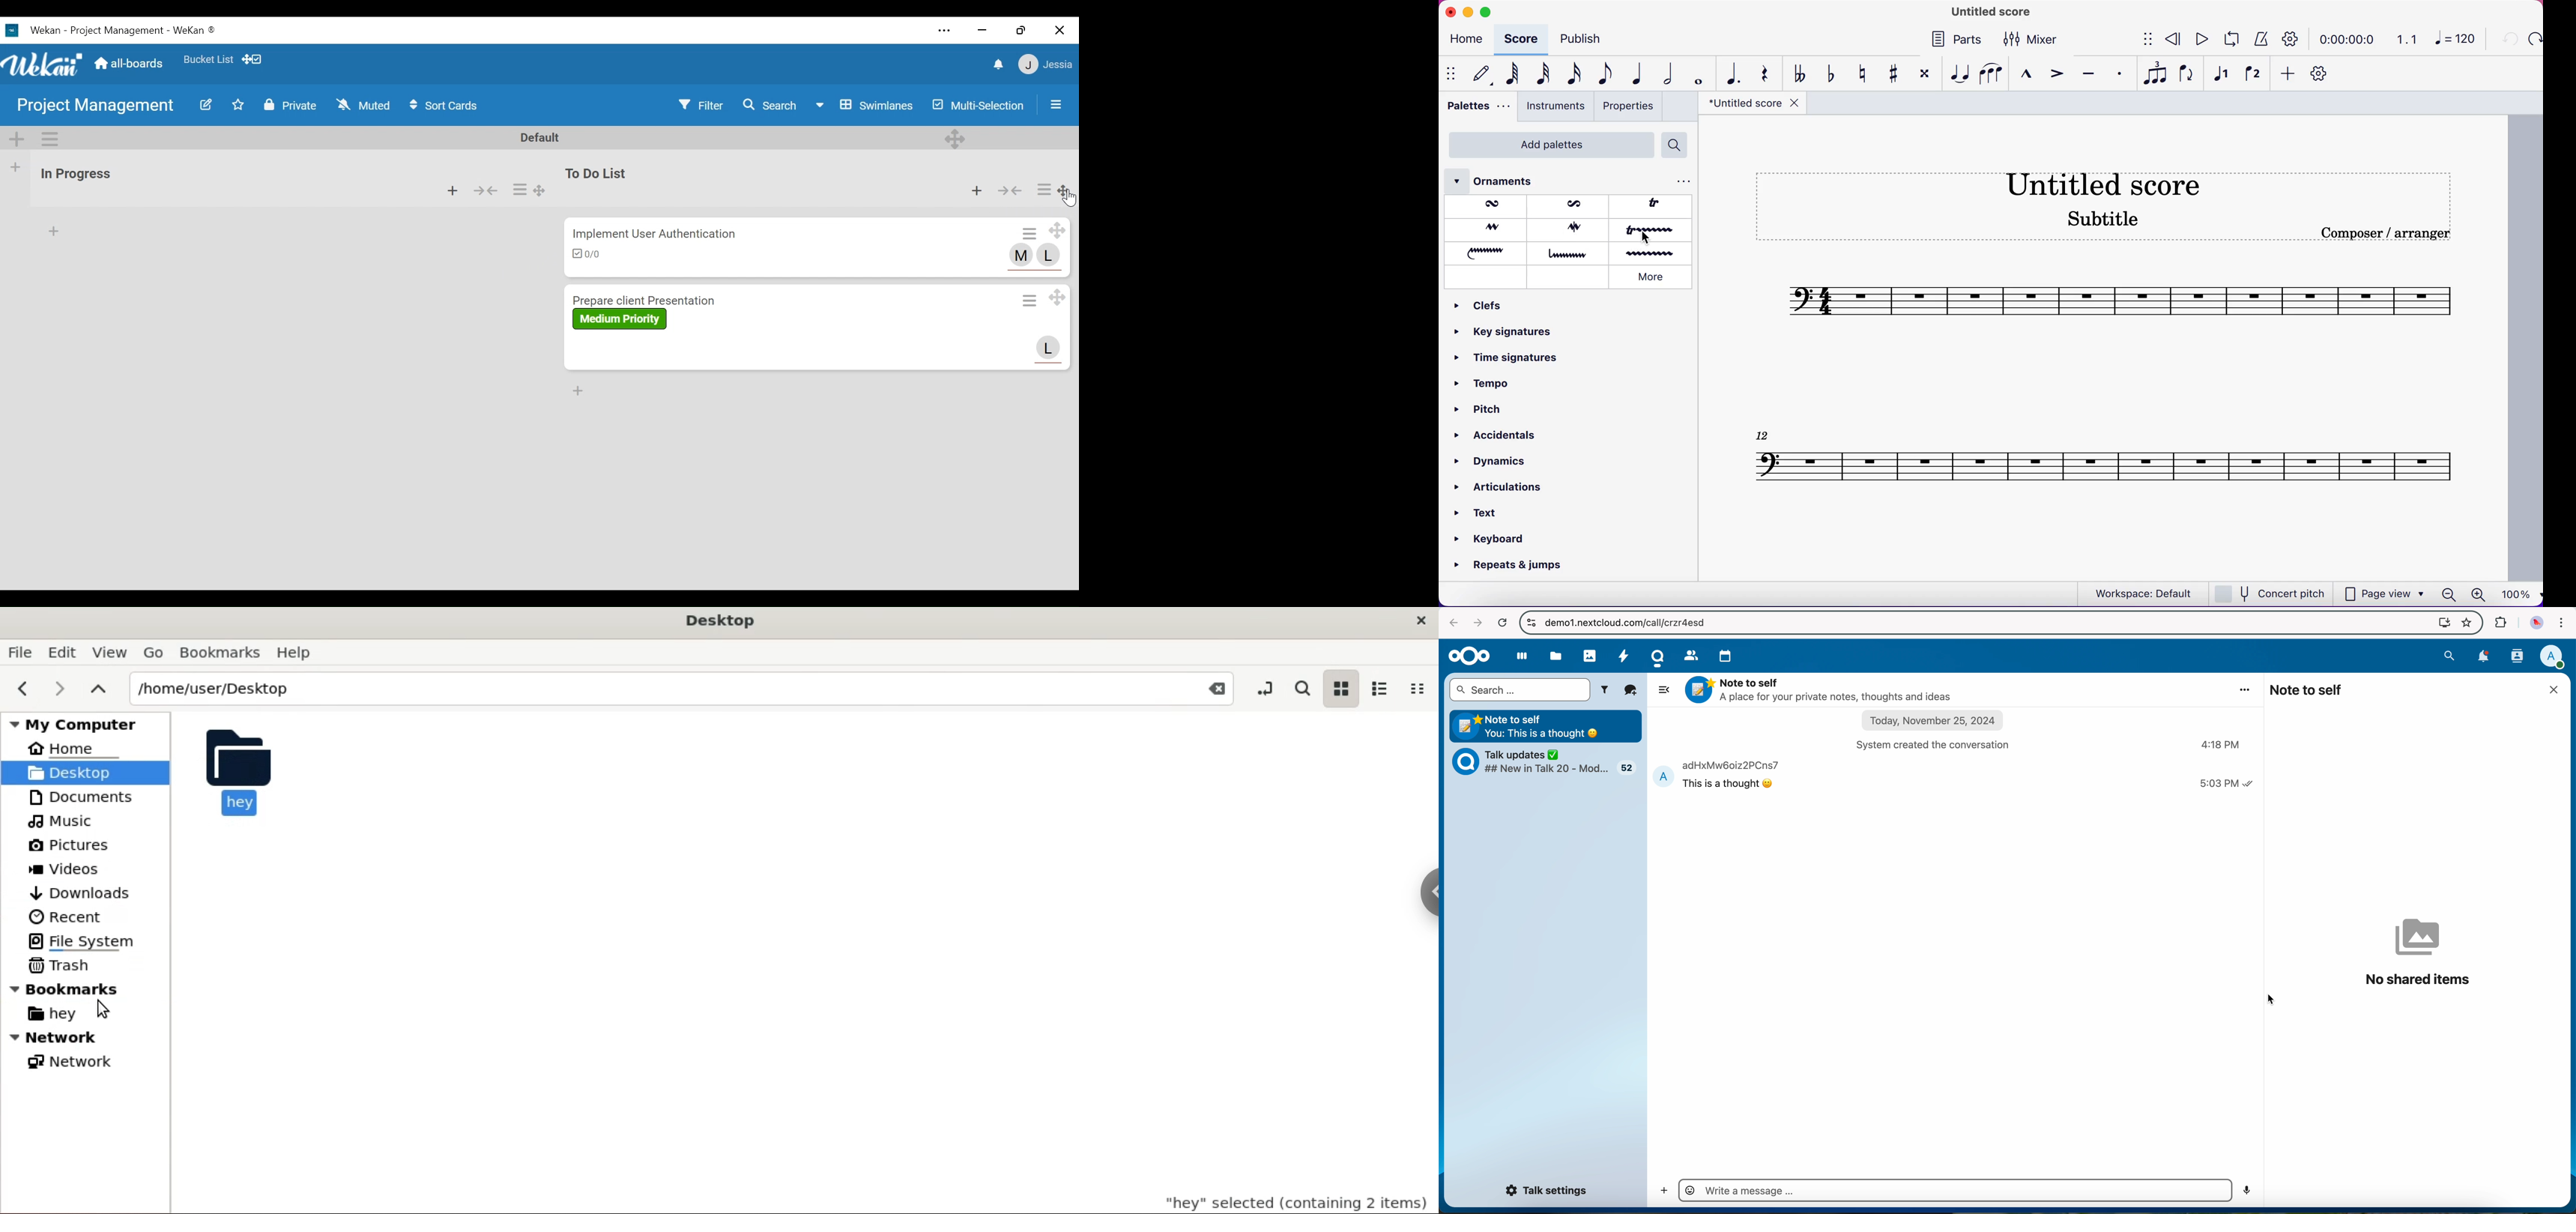 The width and height of the screenshot is (2576, 1232). What do you see at coordinates (2118, 73) in the screenshot?
I see `staccato` at bounding box center [2118, 73].